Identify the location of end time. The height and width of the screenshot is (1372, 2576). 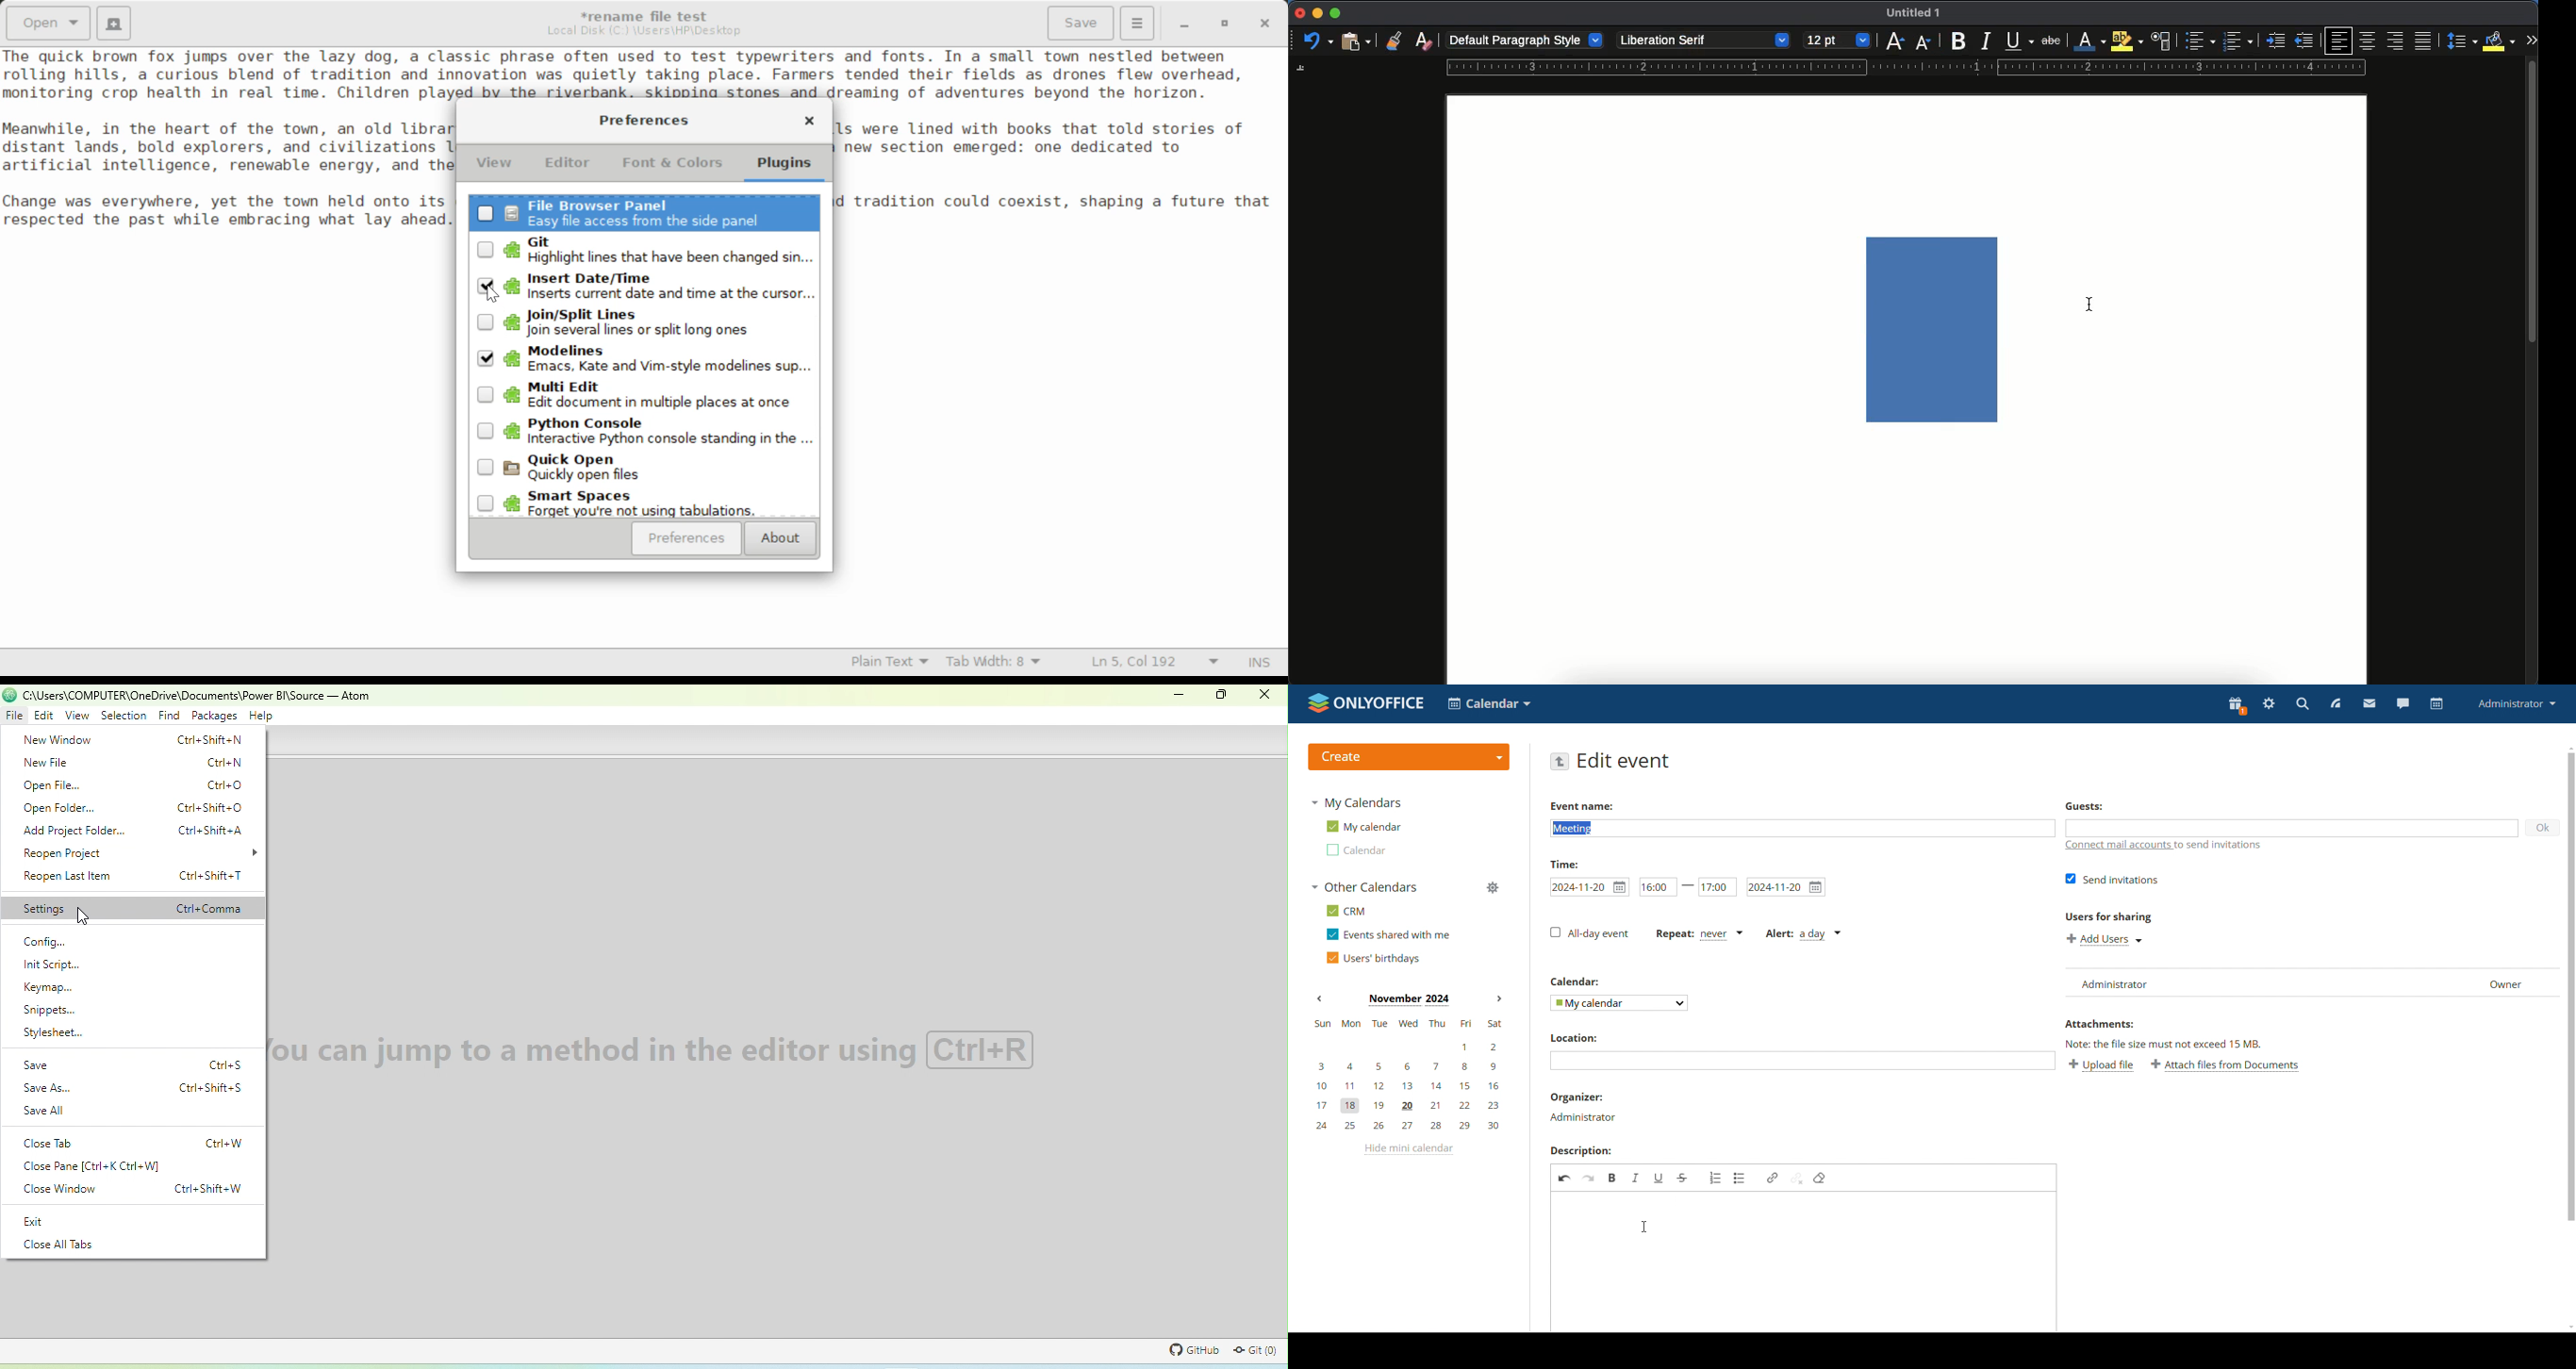
(1717, 887).